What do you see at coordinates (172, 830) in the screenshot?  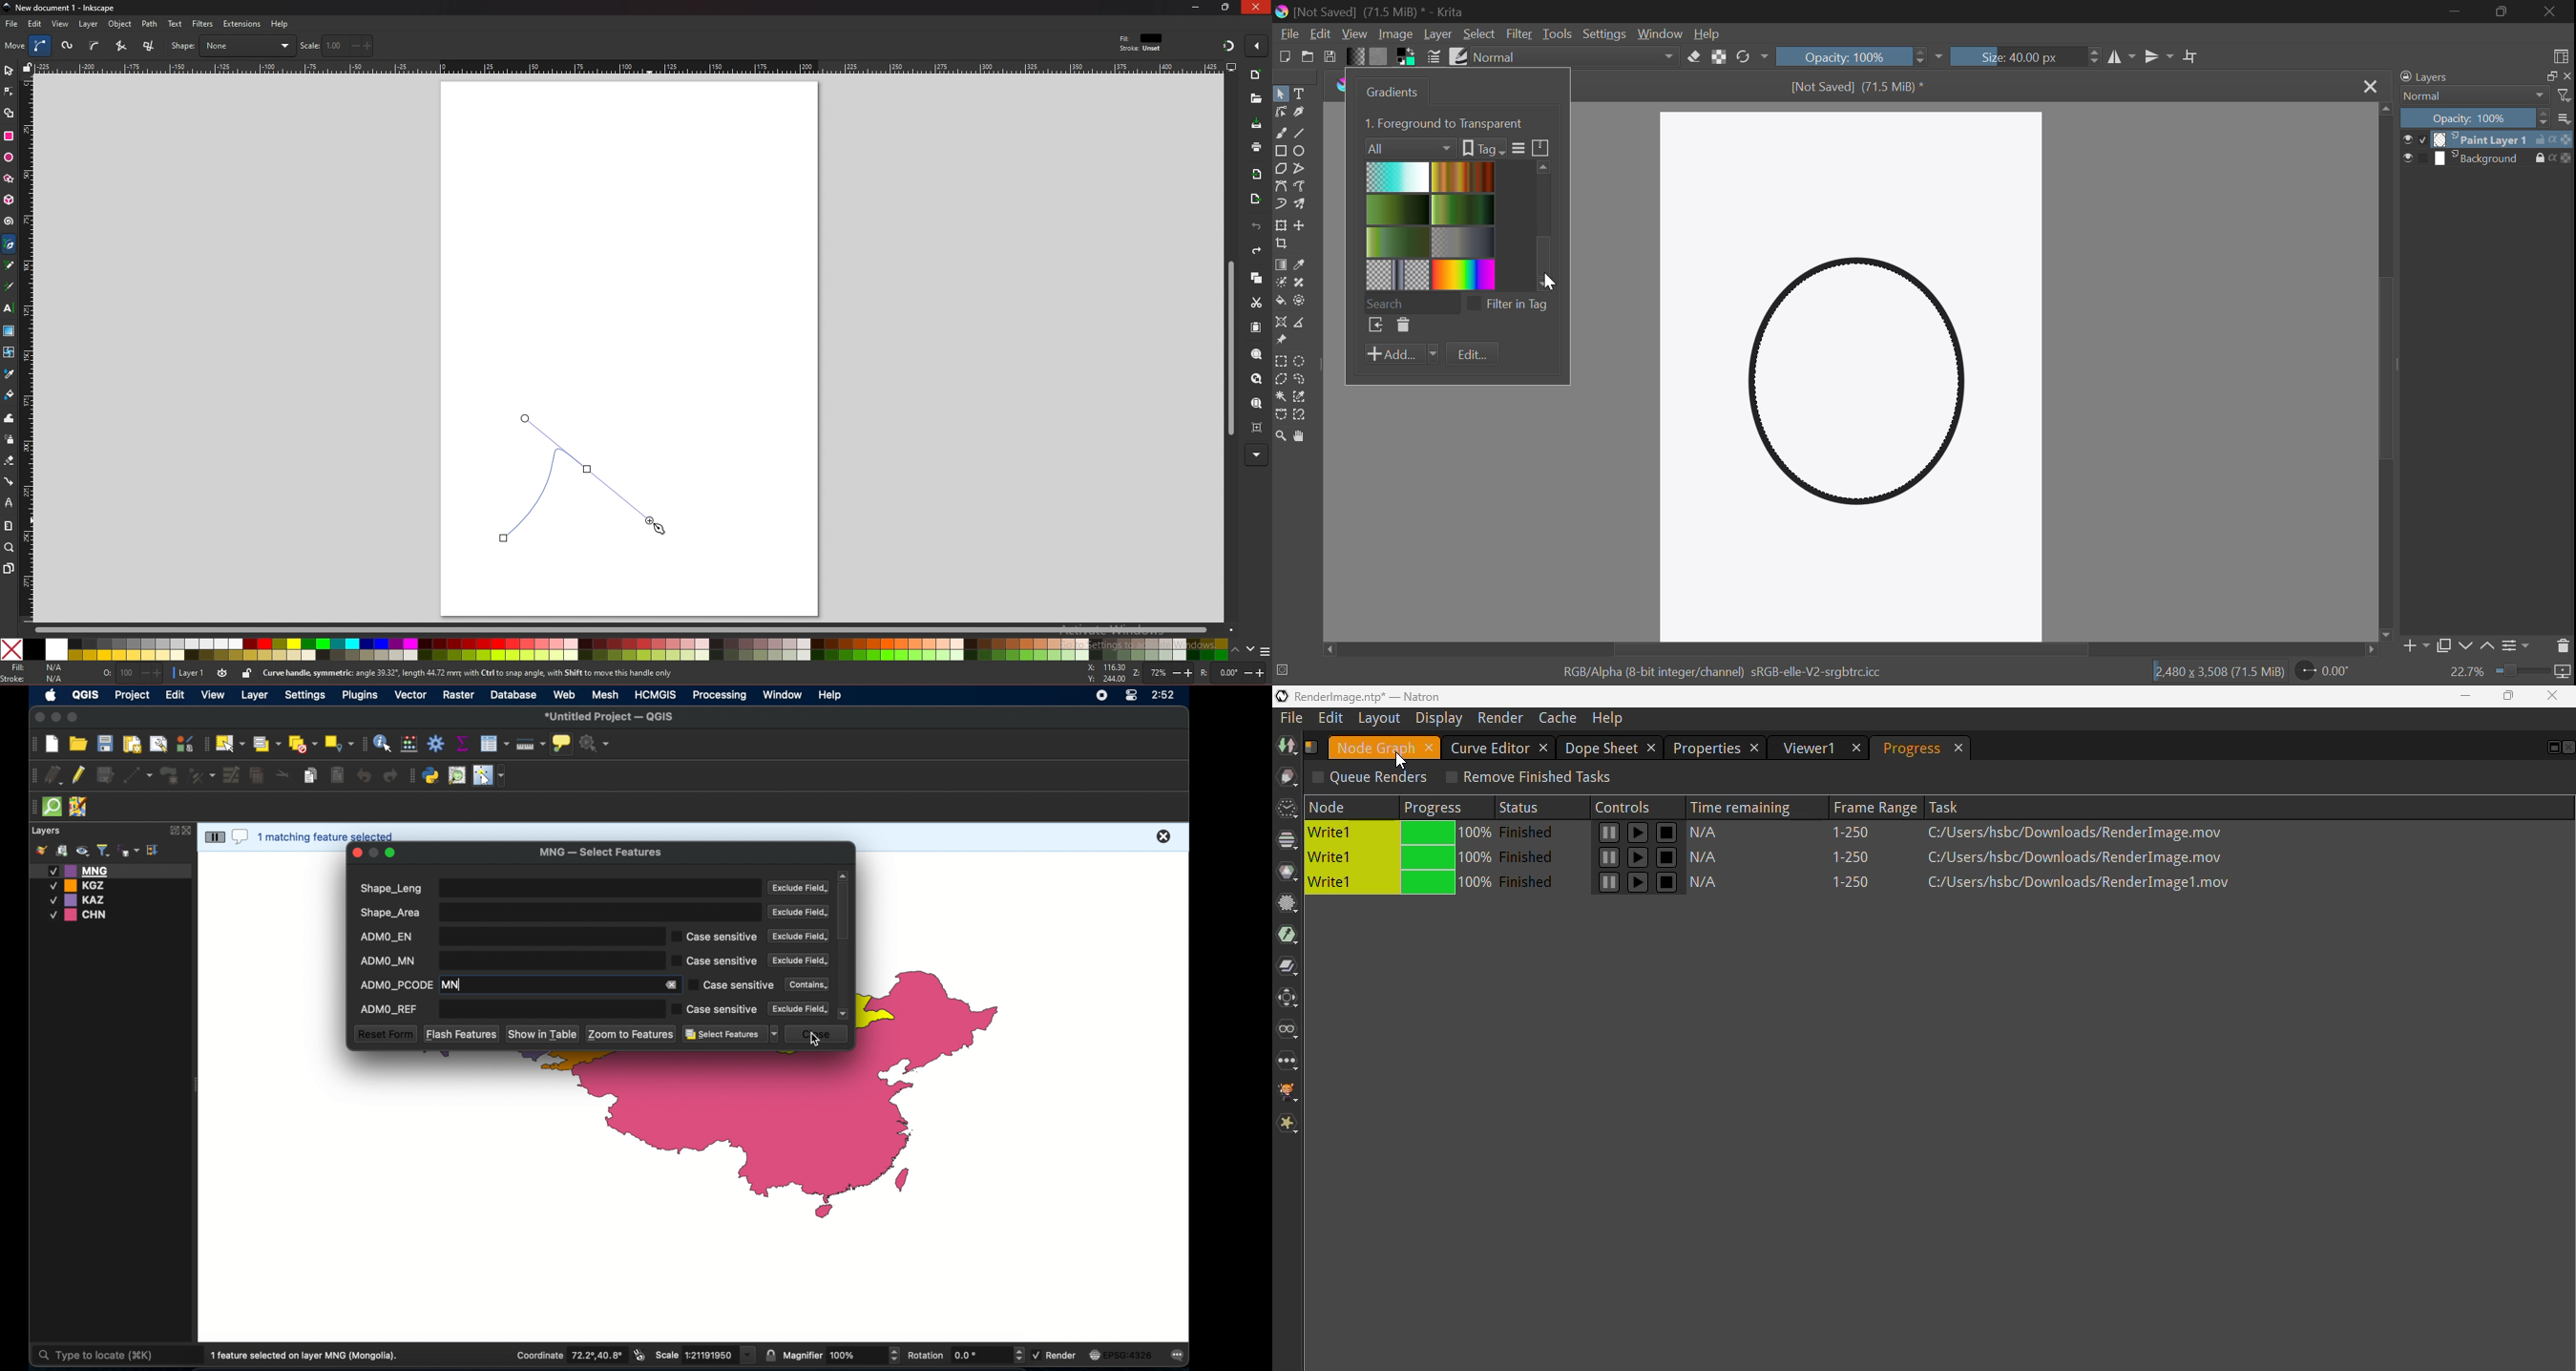 I see `expand` at bounding box center [172, 830].